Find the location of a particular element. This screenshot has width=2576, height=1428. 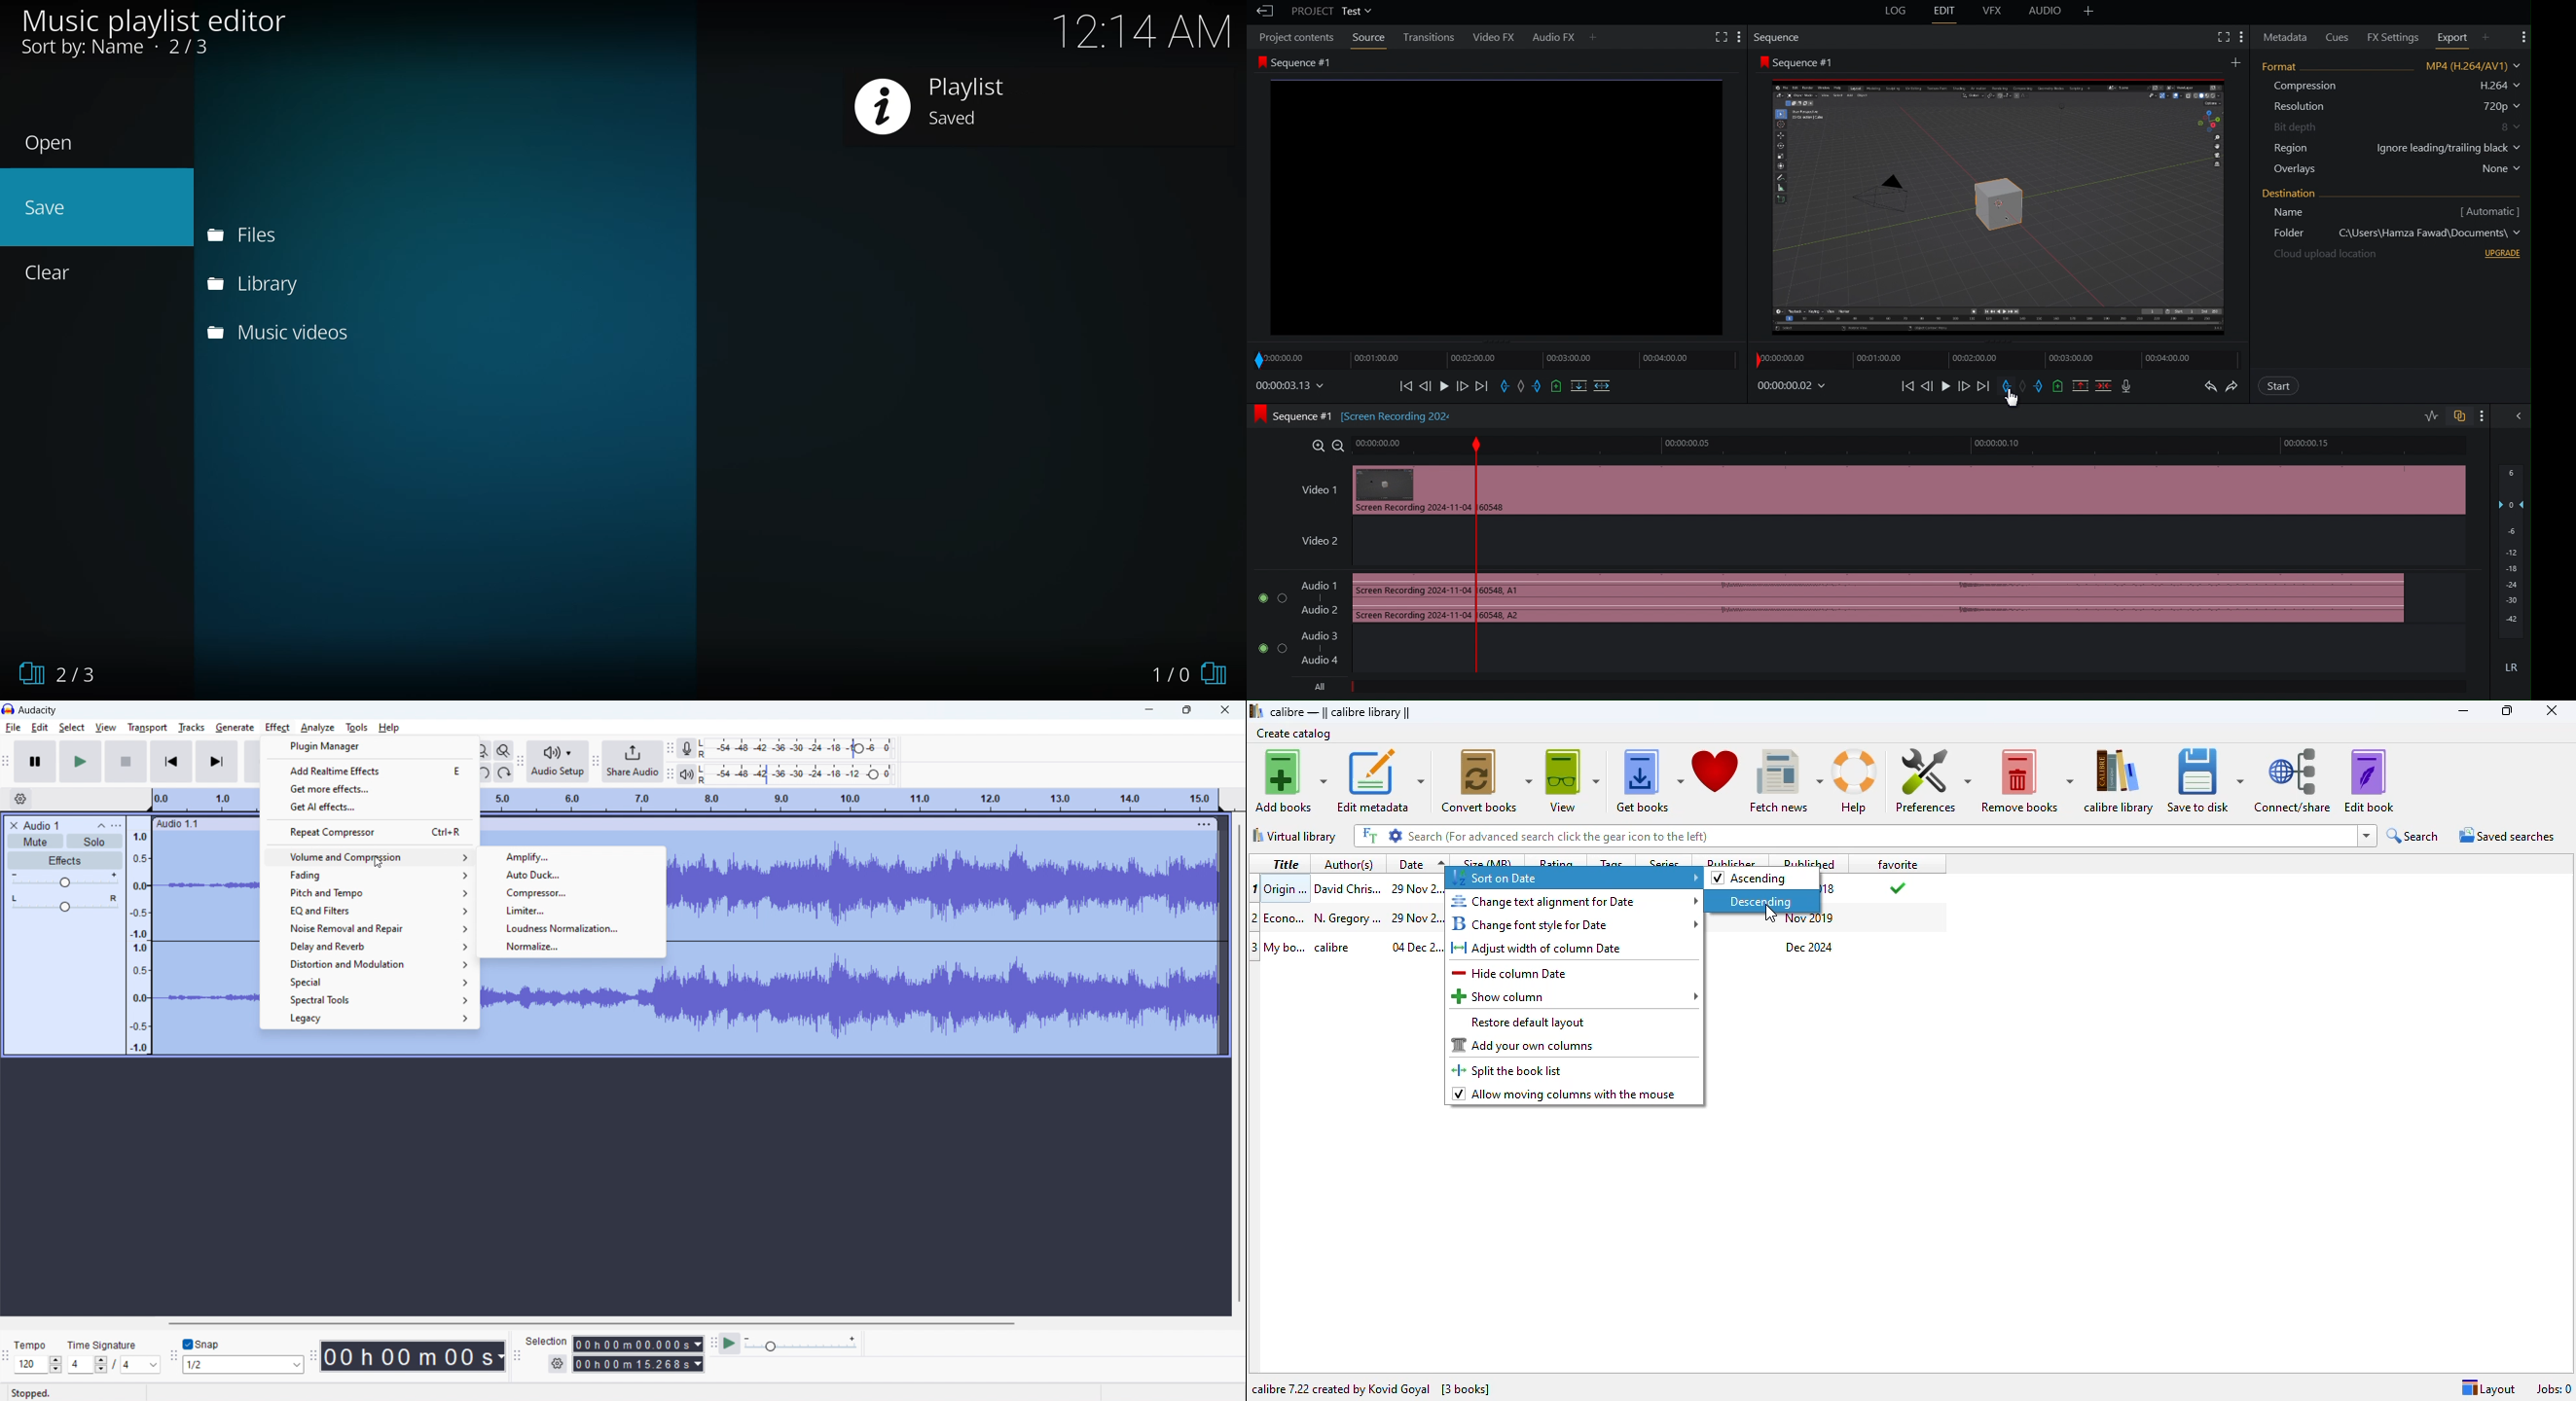

settings is located at coordinates (1397, 835).